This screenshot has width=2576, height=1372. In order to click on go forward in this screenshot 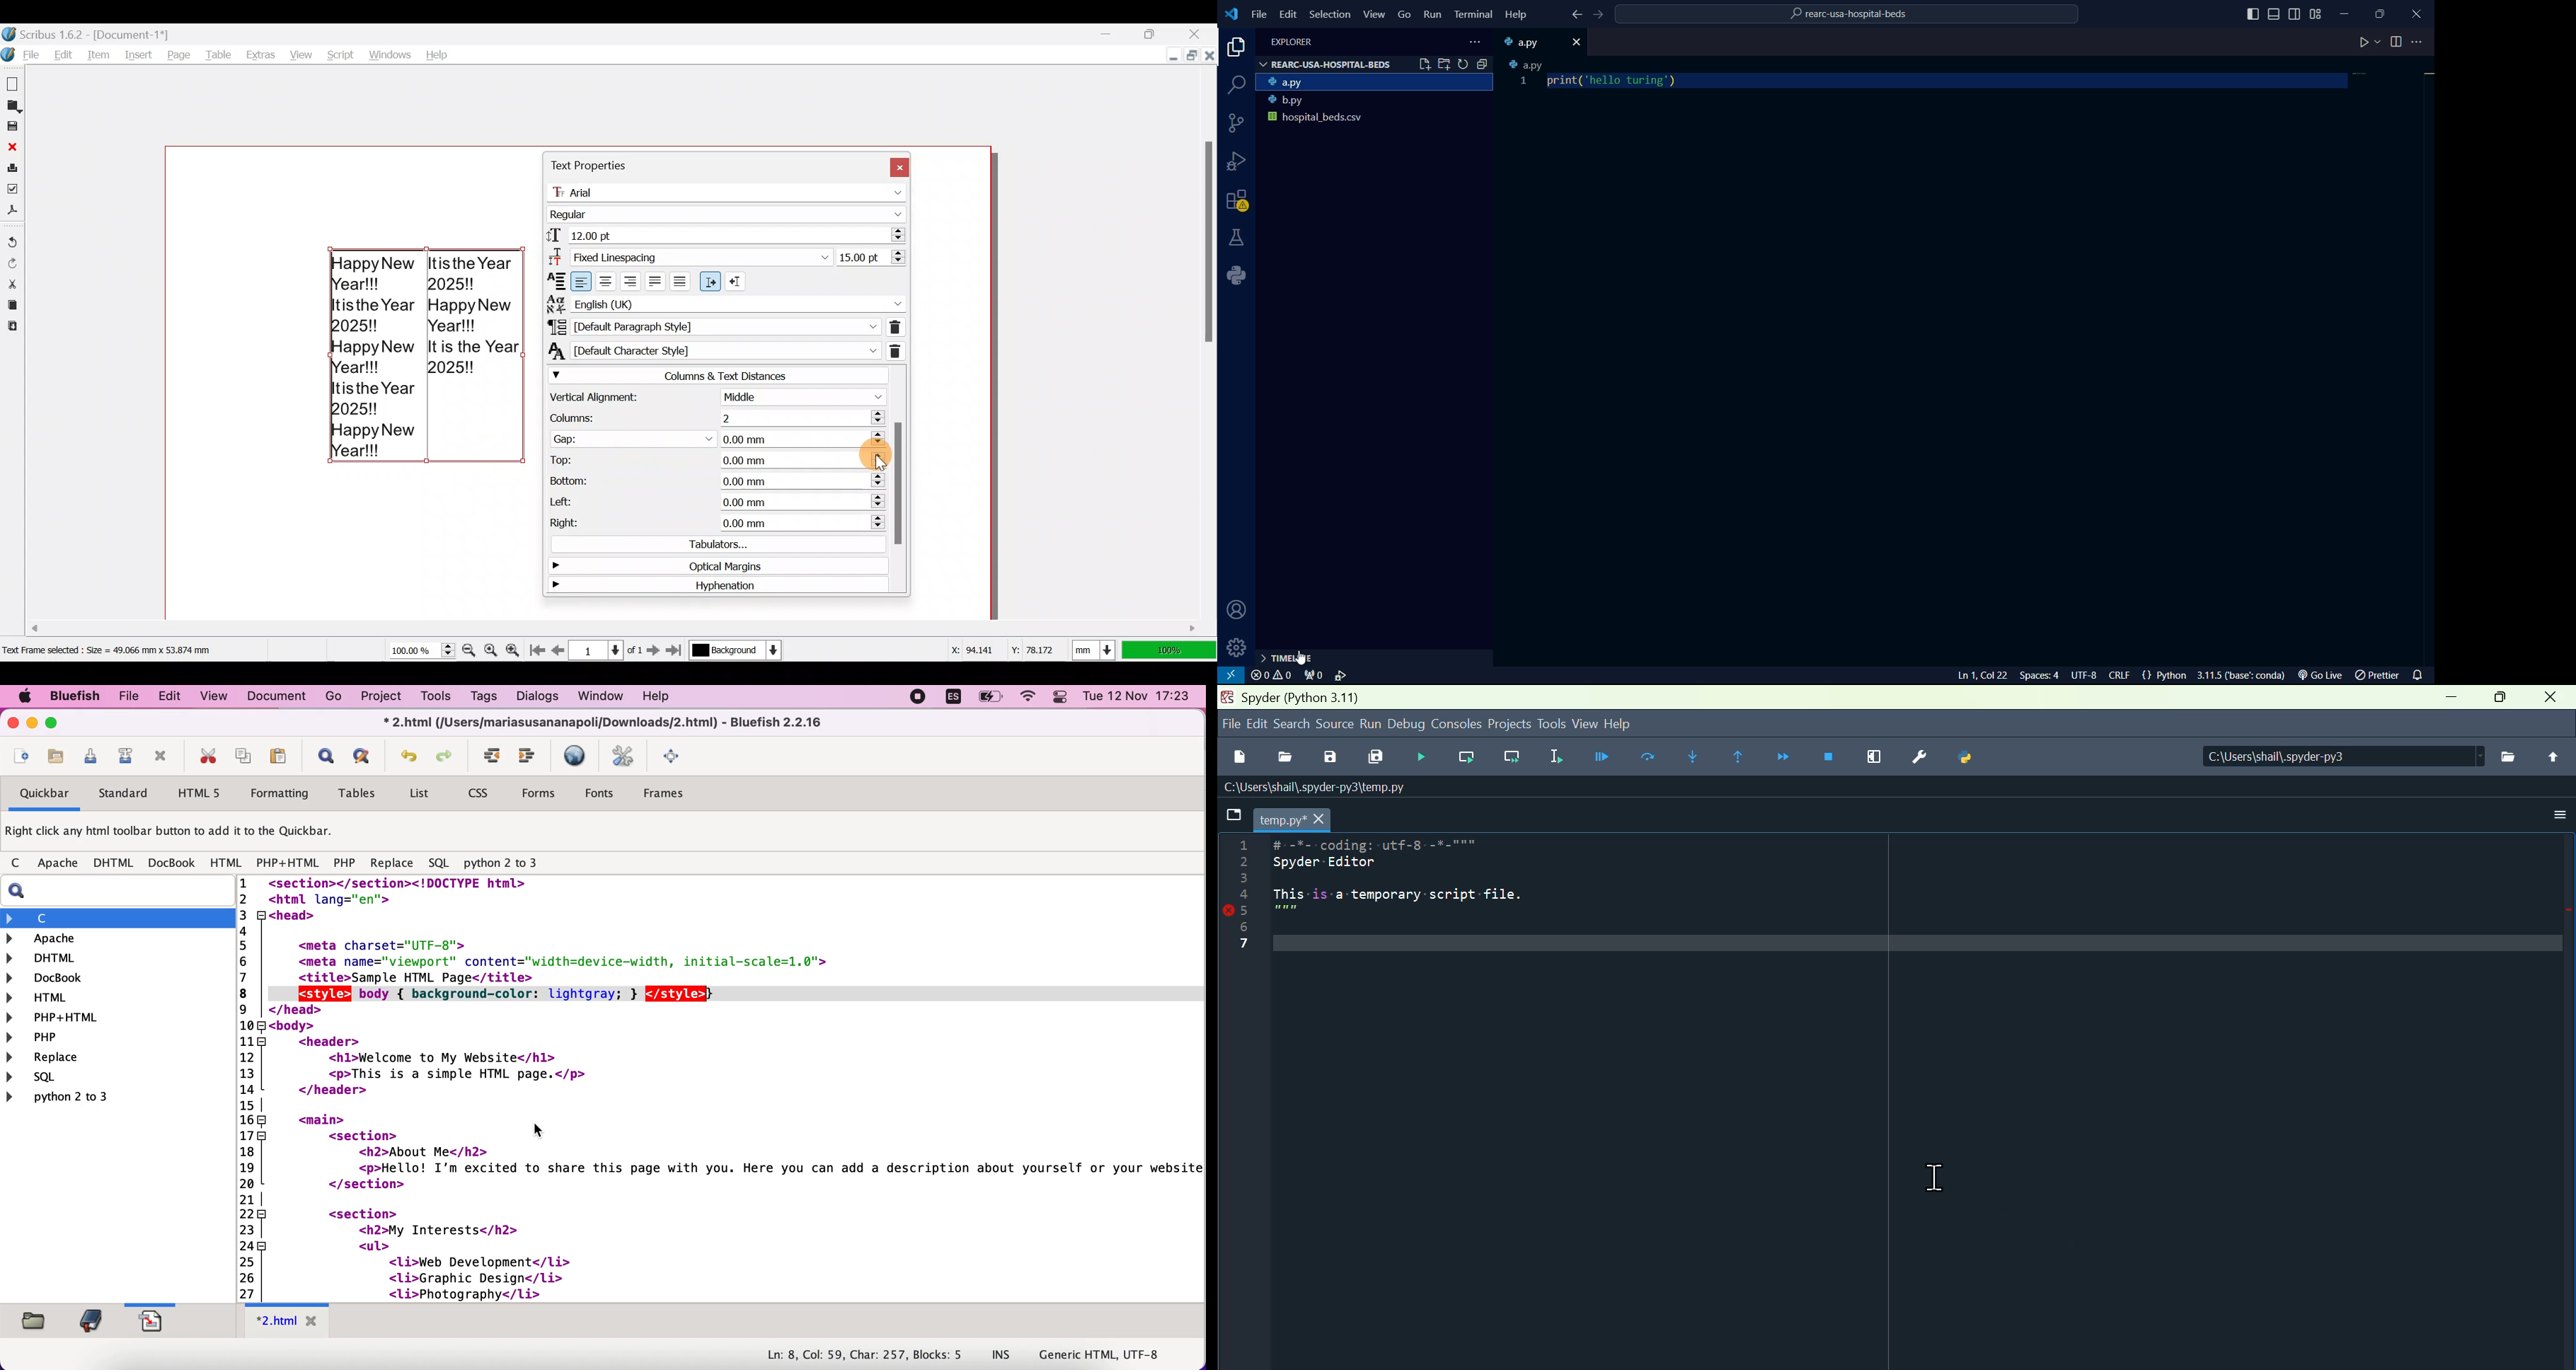, I will do `click(1598, 15)`.